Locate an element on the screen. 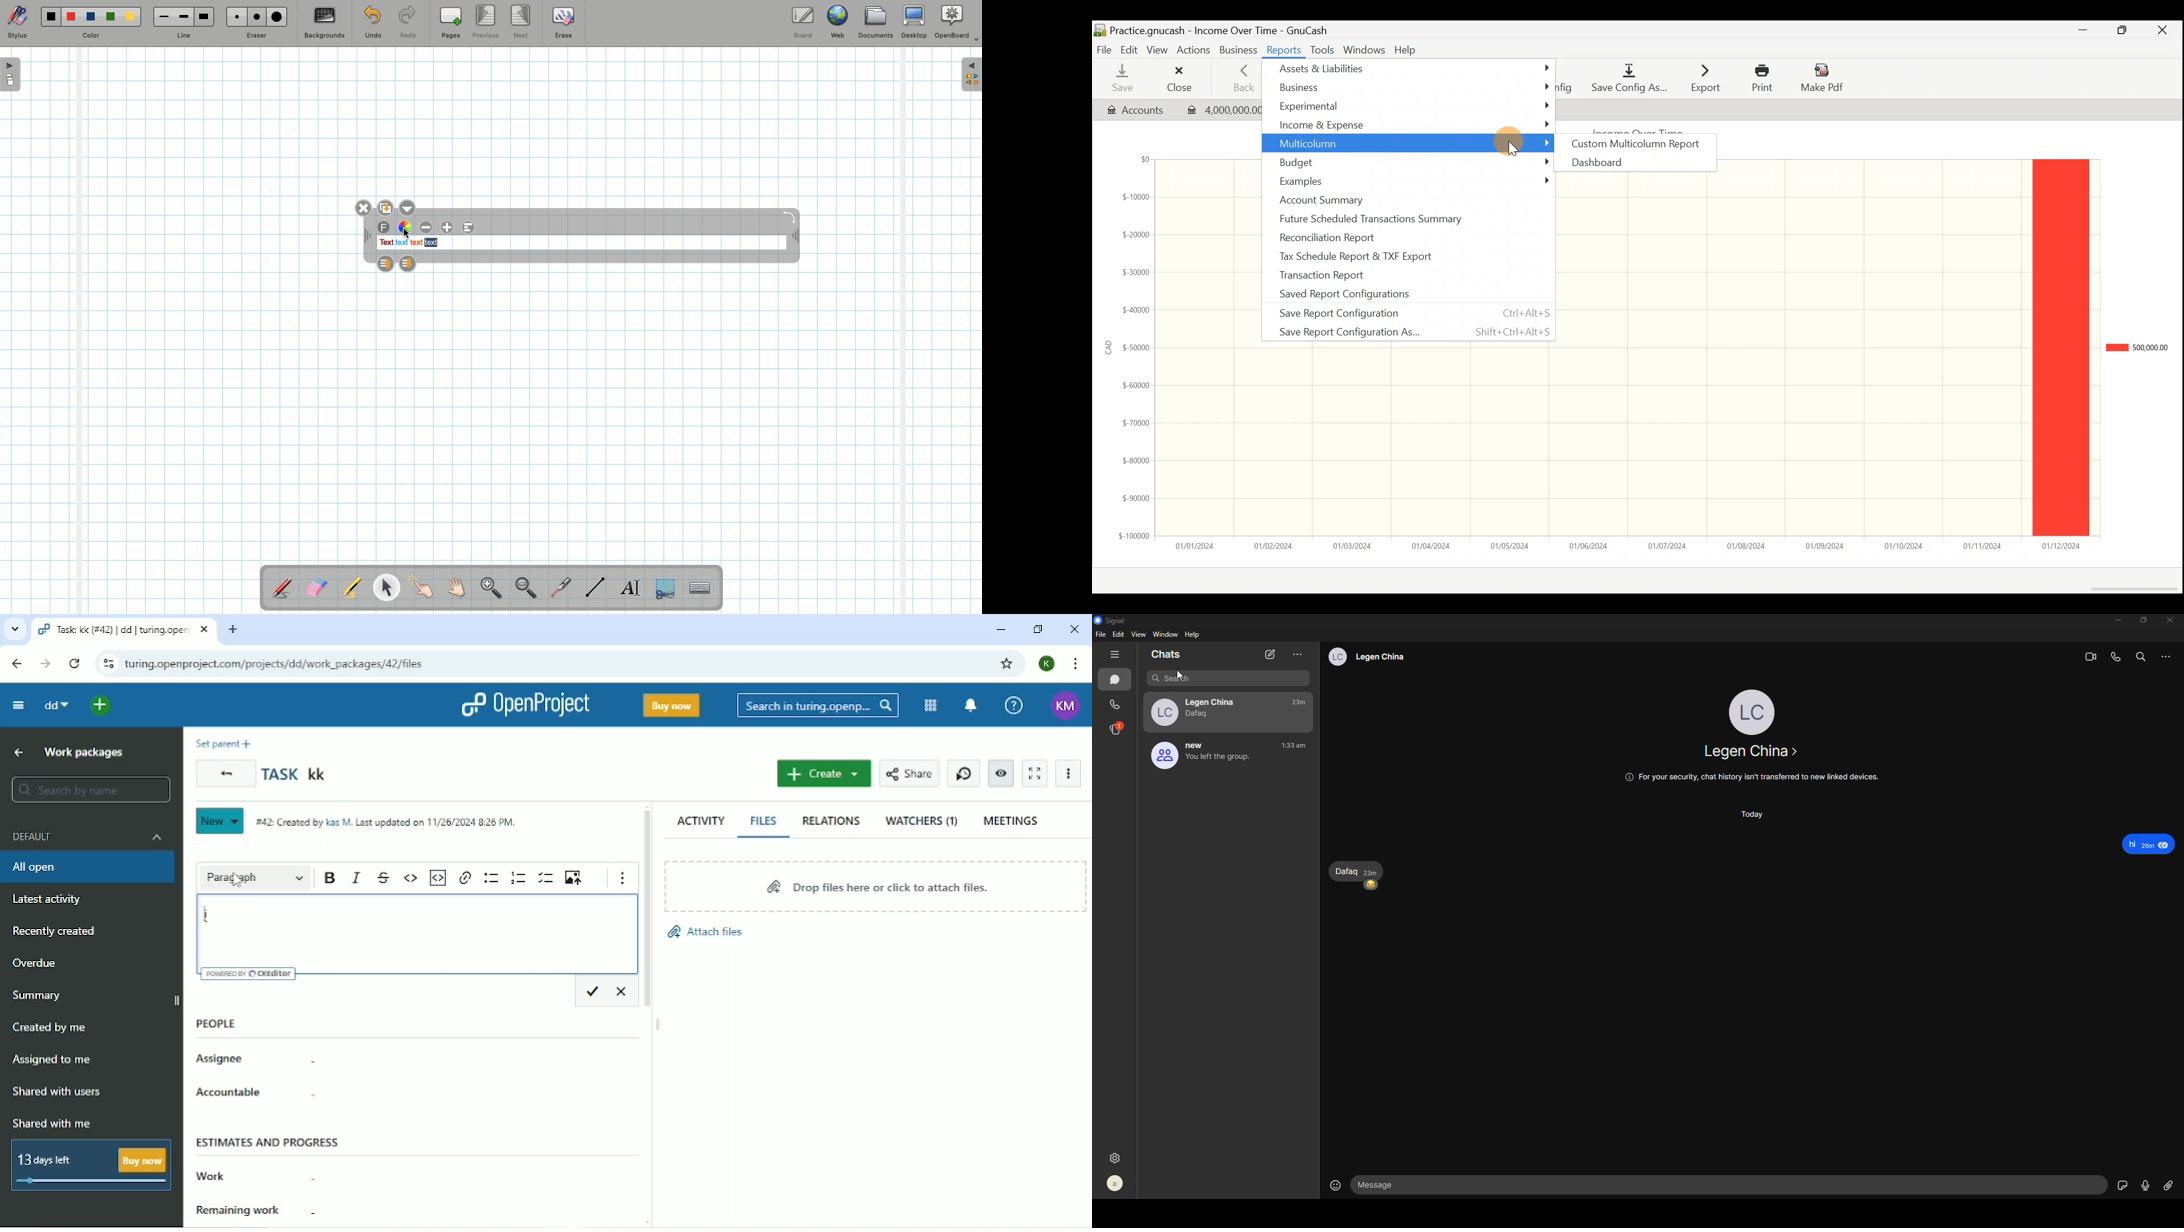 The height and width of the screenshot is (1232, 2184). Dashboard is located at coordinates (1636, 163).